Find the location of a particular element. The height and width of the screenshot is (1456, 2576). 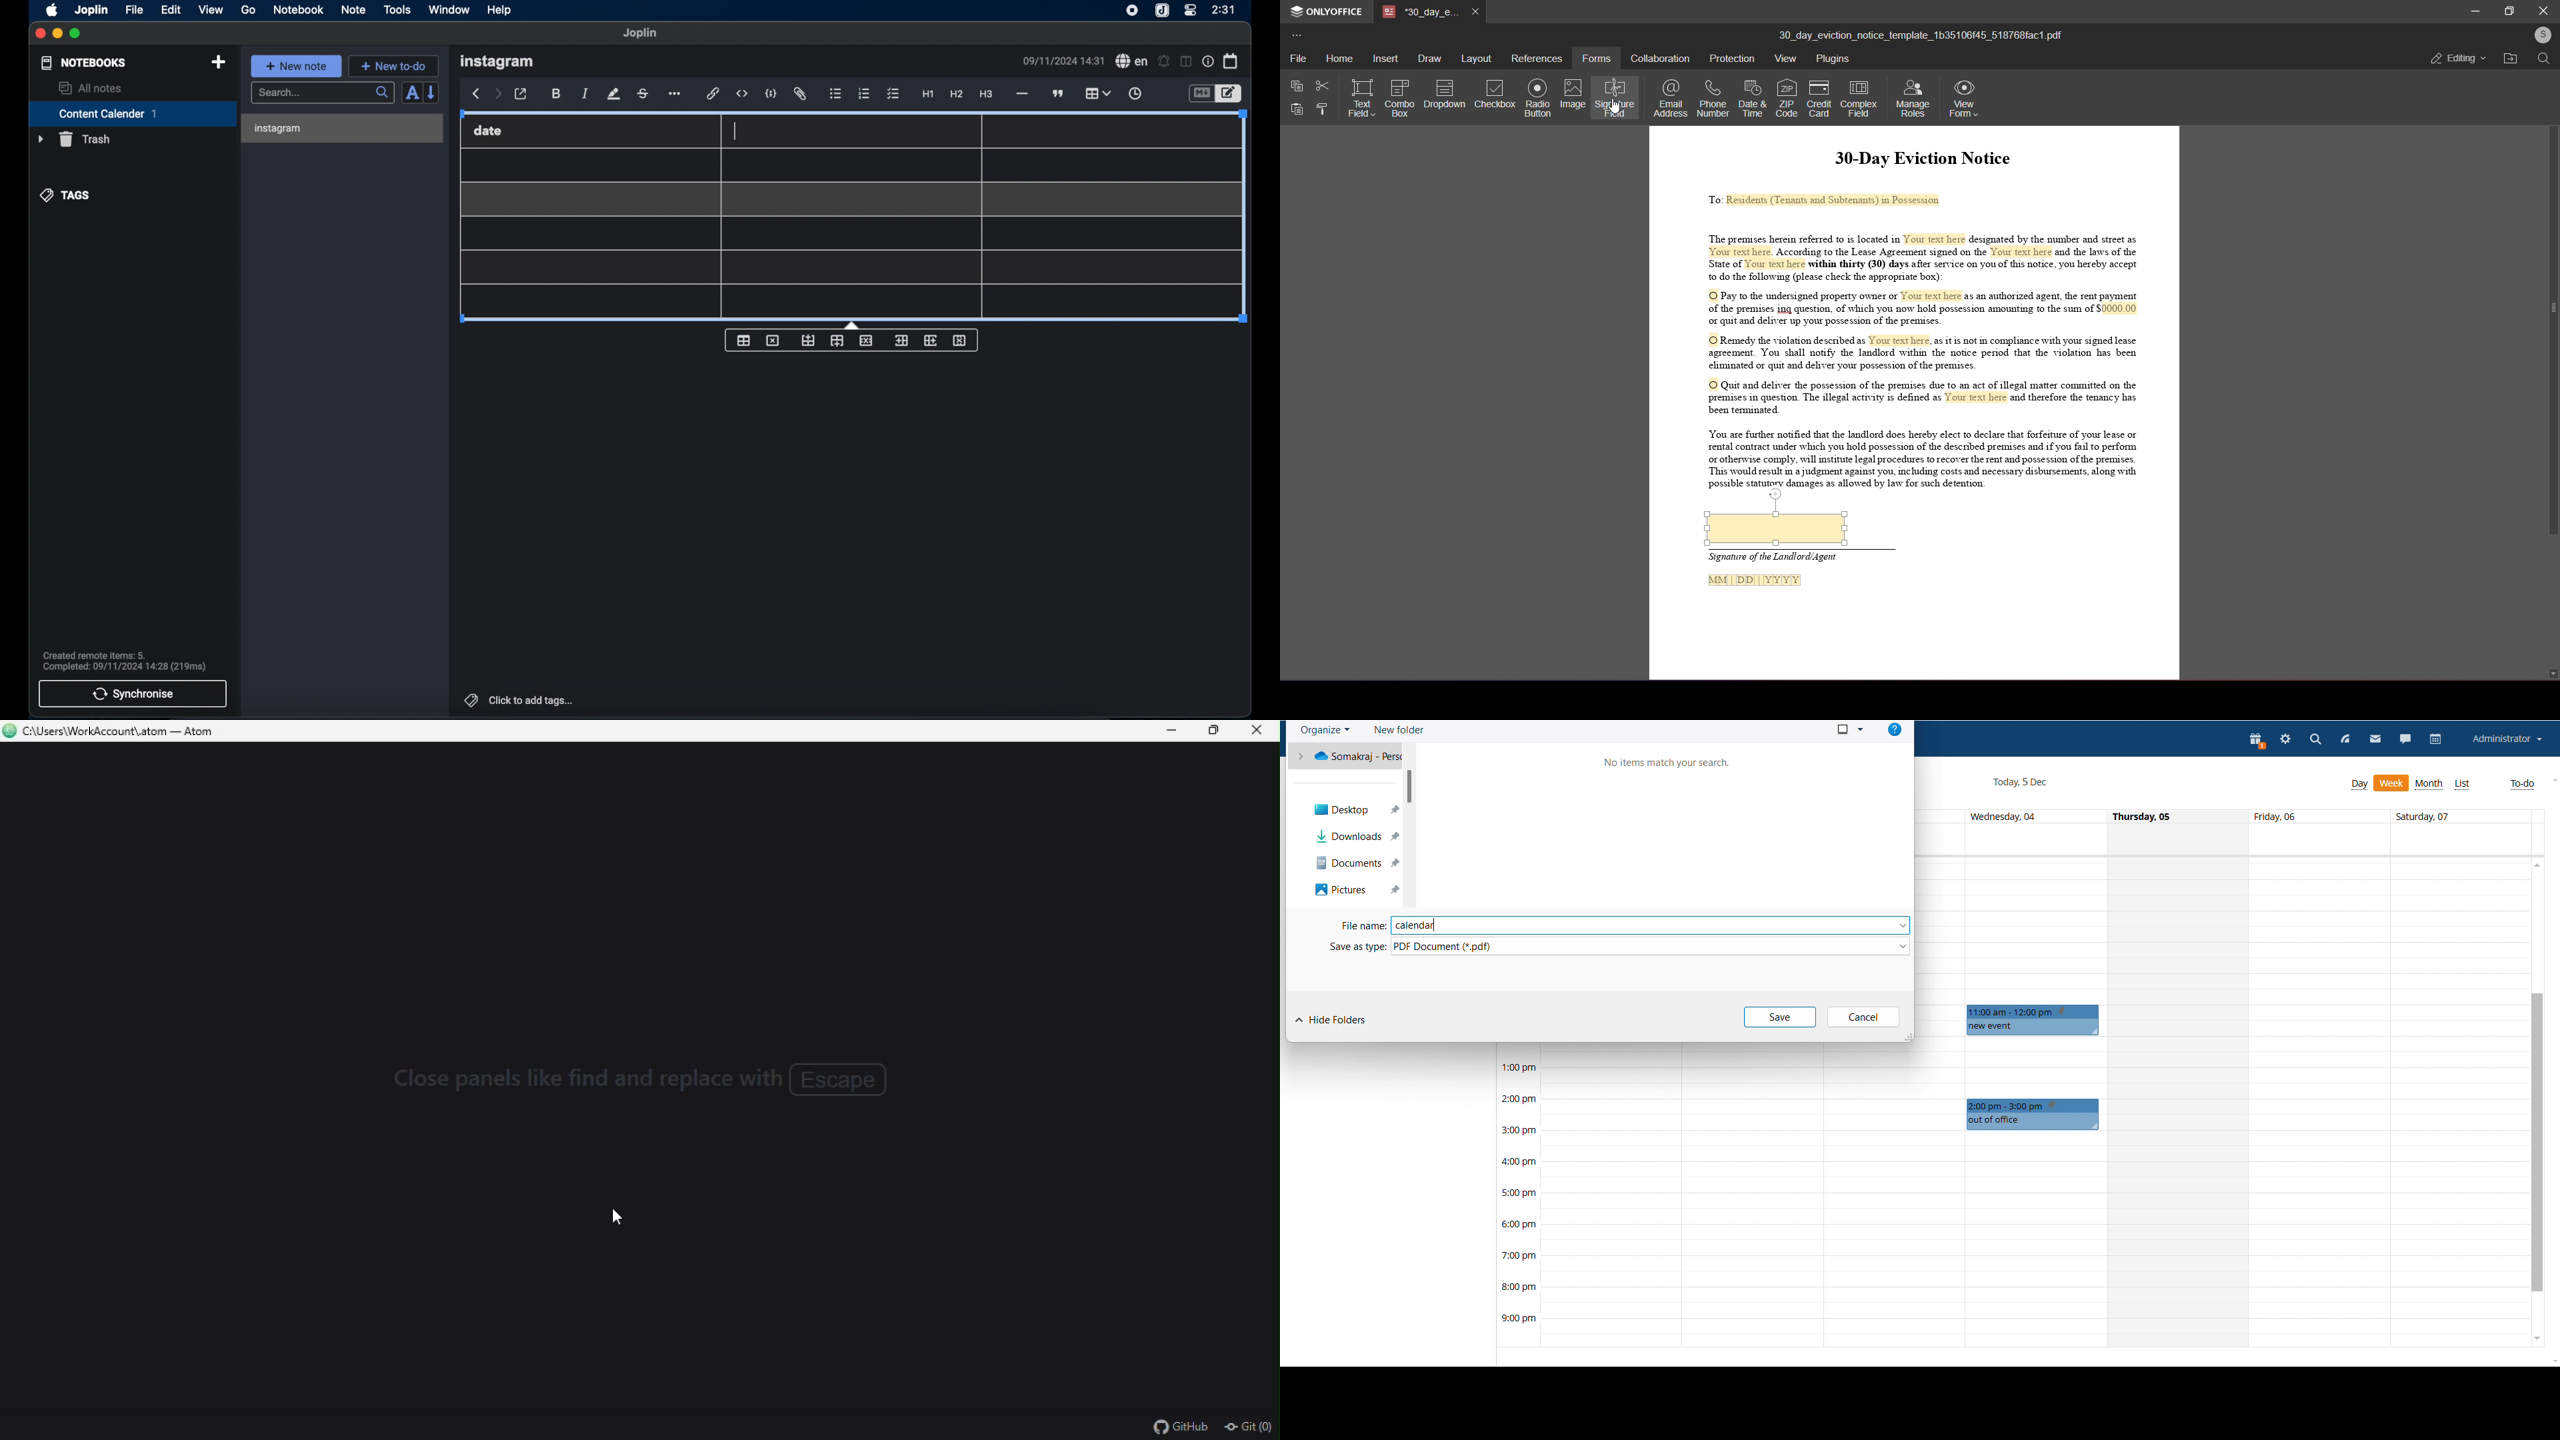

joplin is located at coordinates (91, 10).